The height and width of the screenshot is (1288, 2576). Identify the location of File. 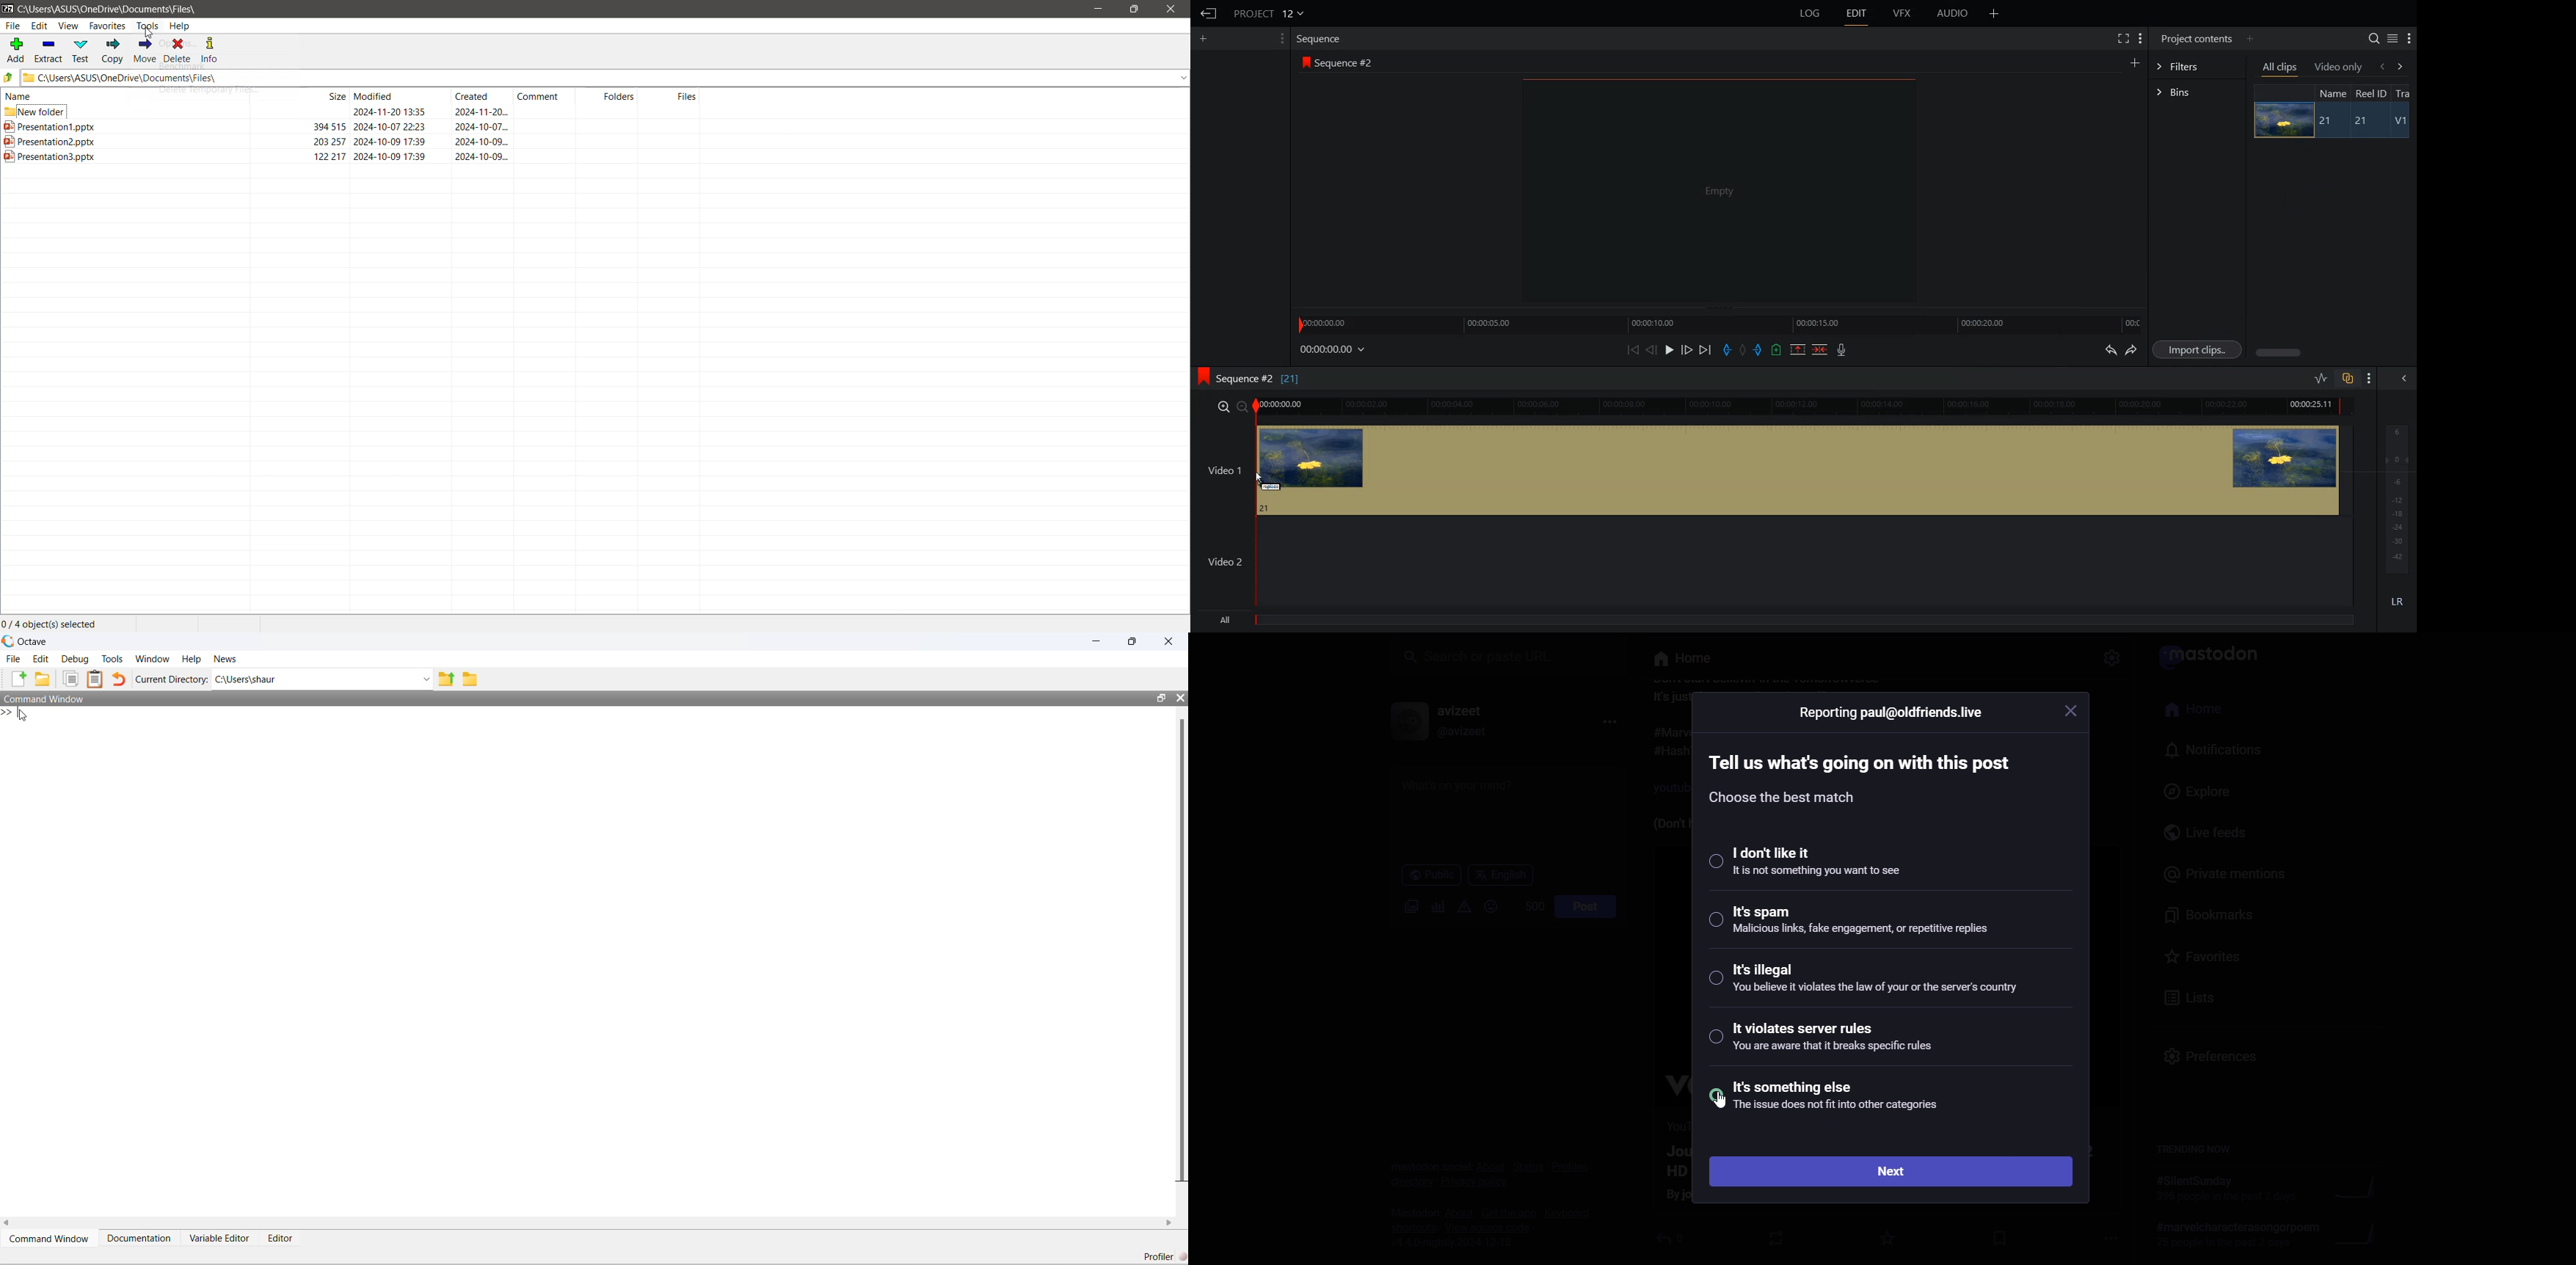
(13, 659).